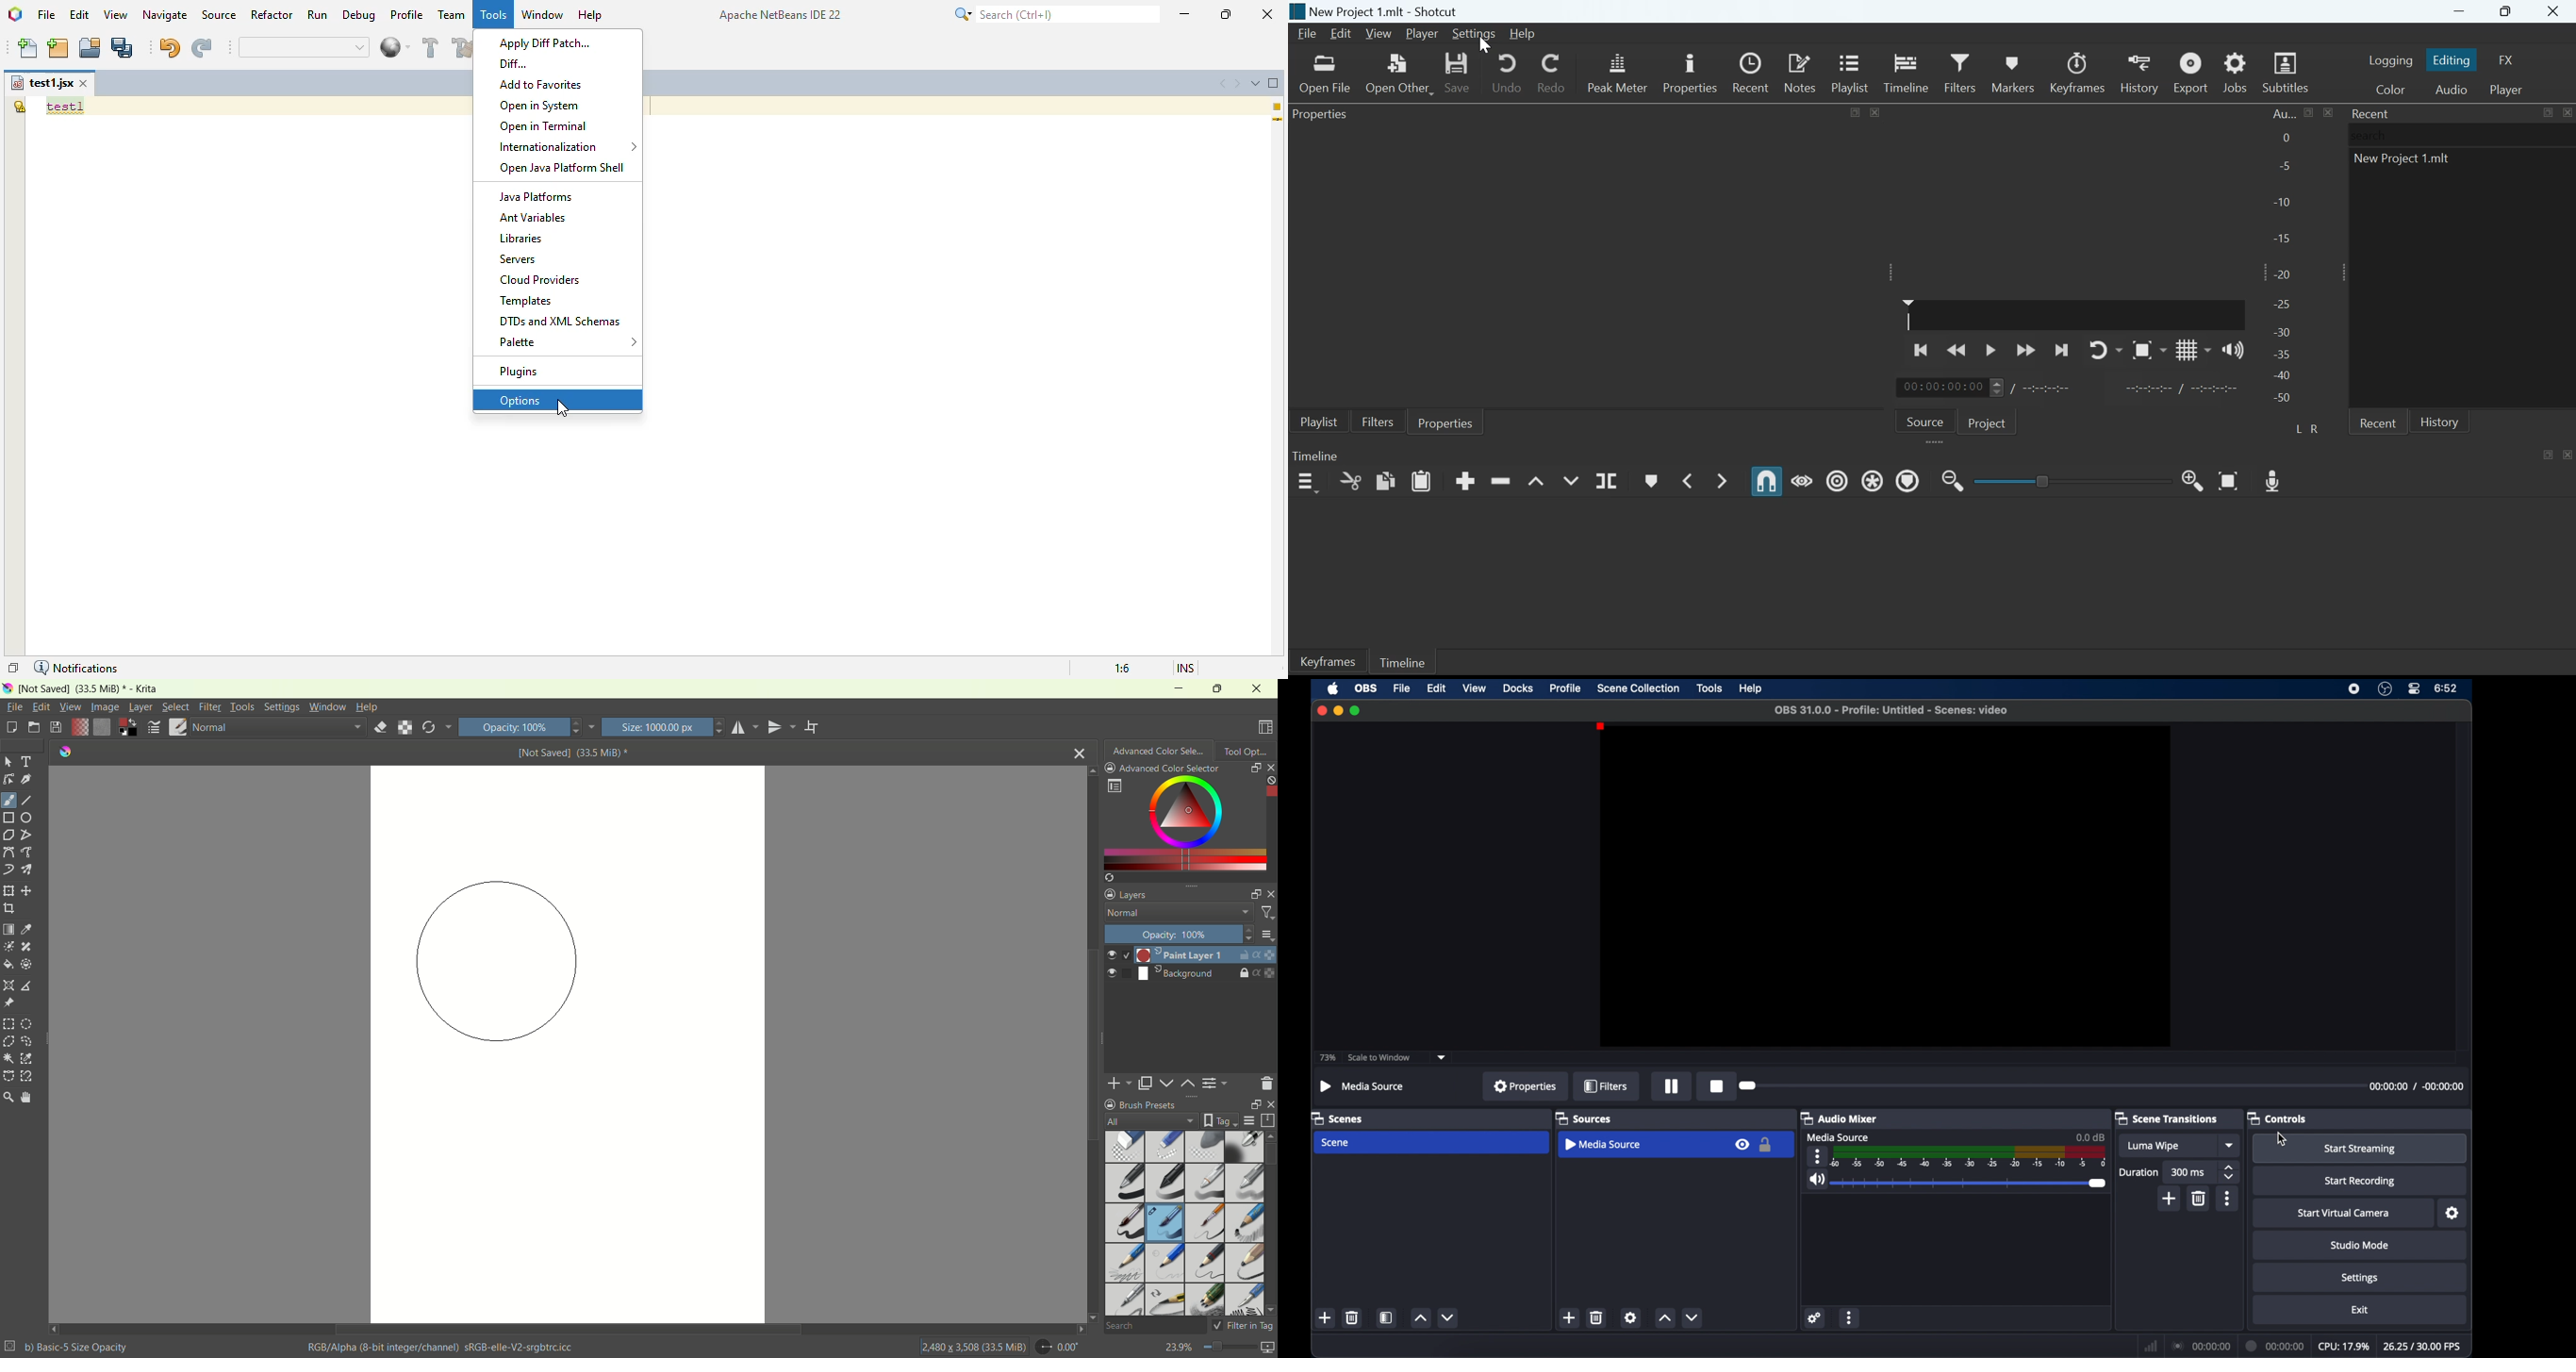 The width and height of the screenshot is (2576, 1372). What do you see at coordinates (1377, 34) in the screenshot?
I see `View` at bounding box center [1377, 34].